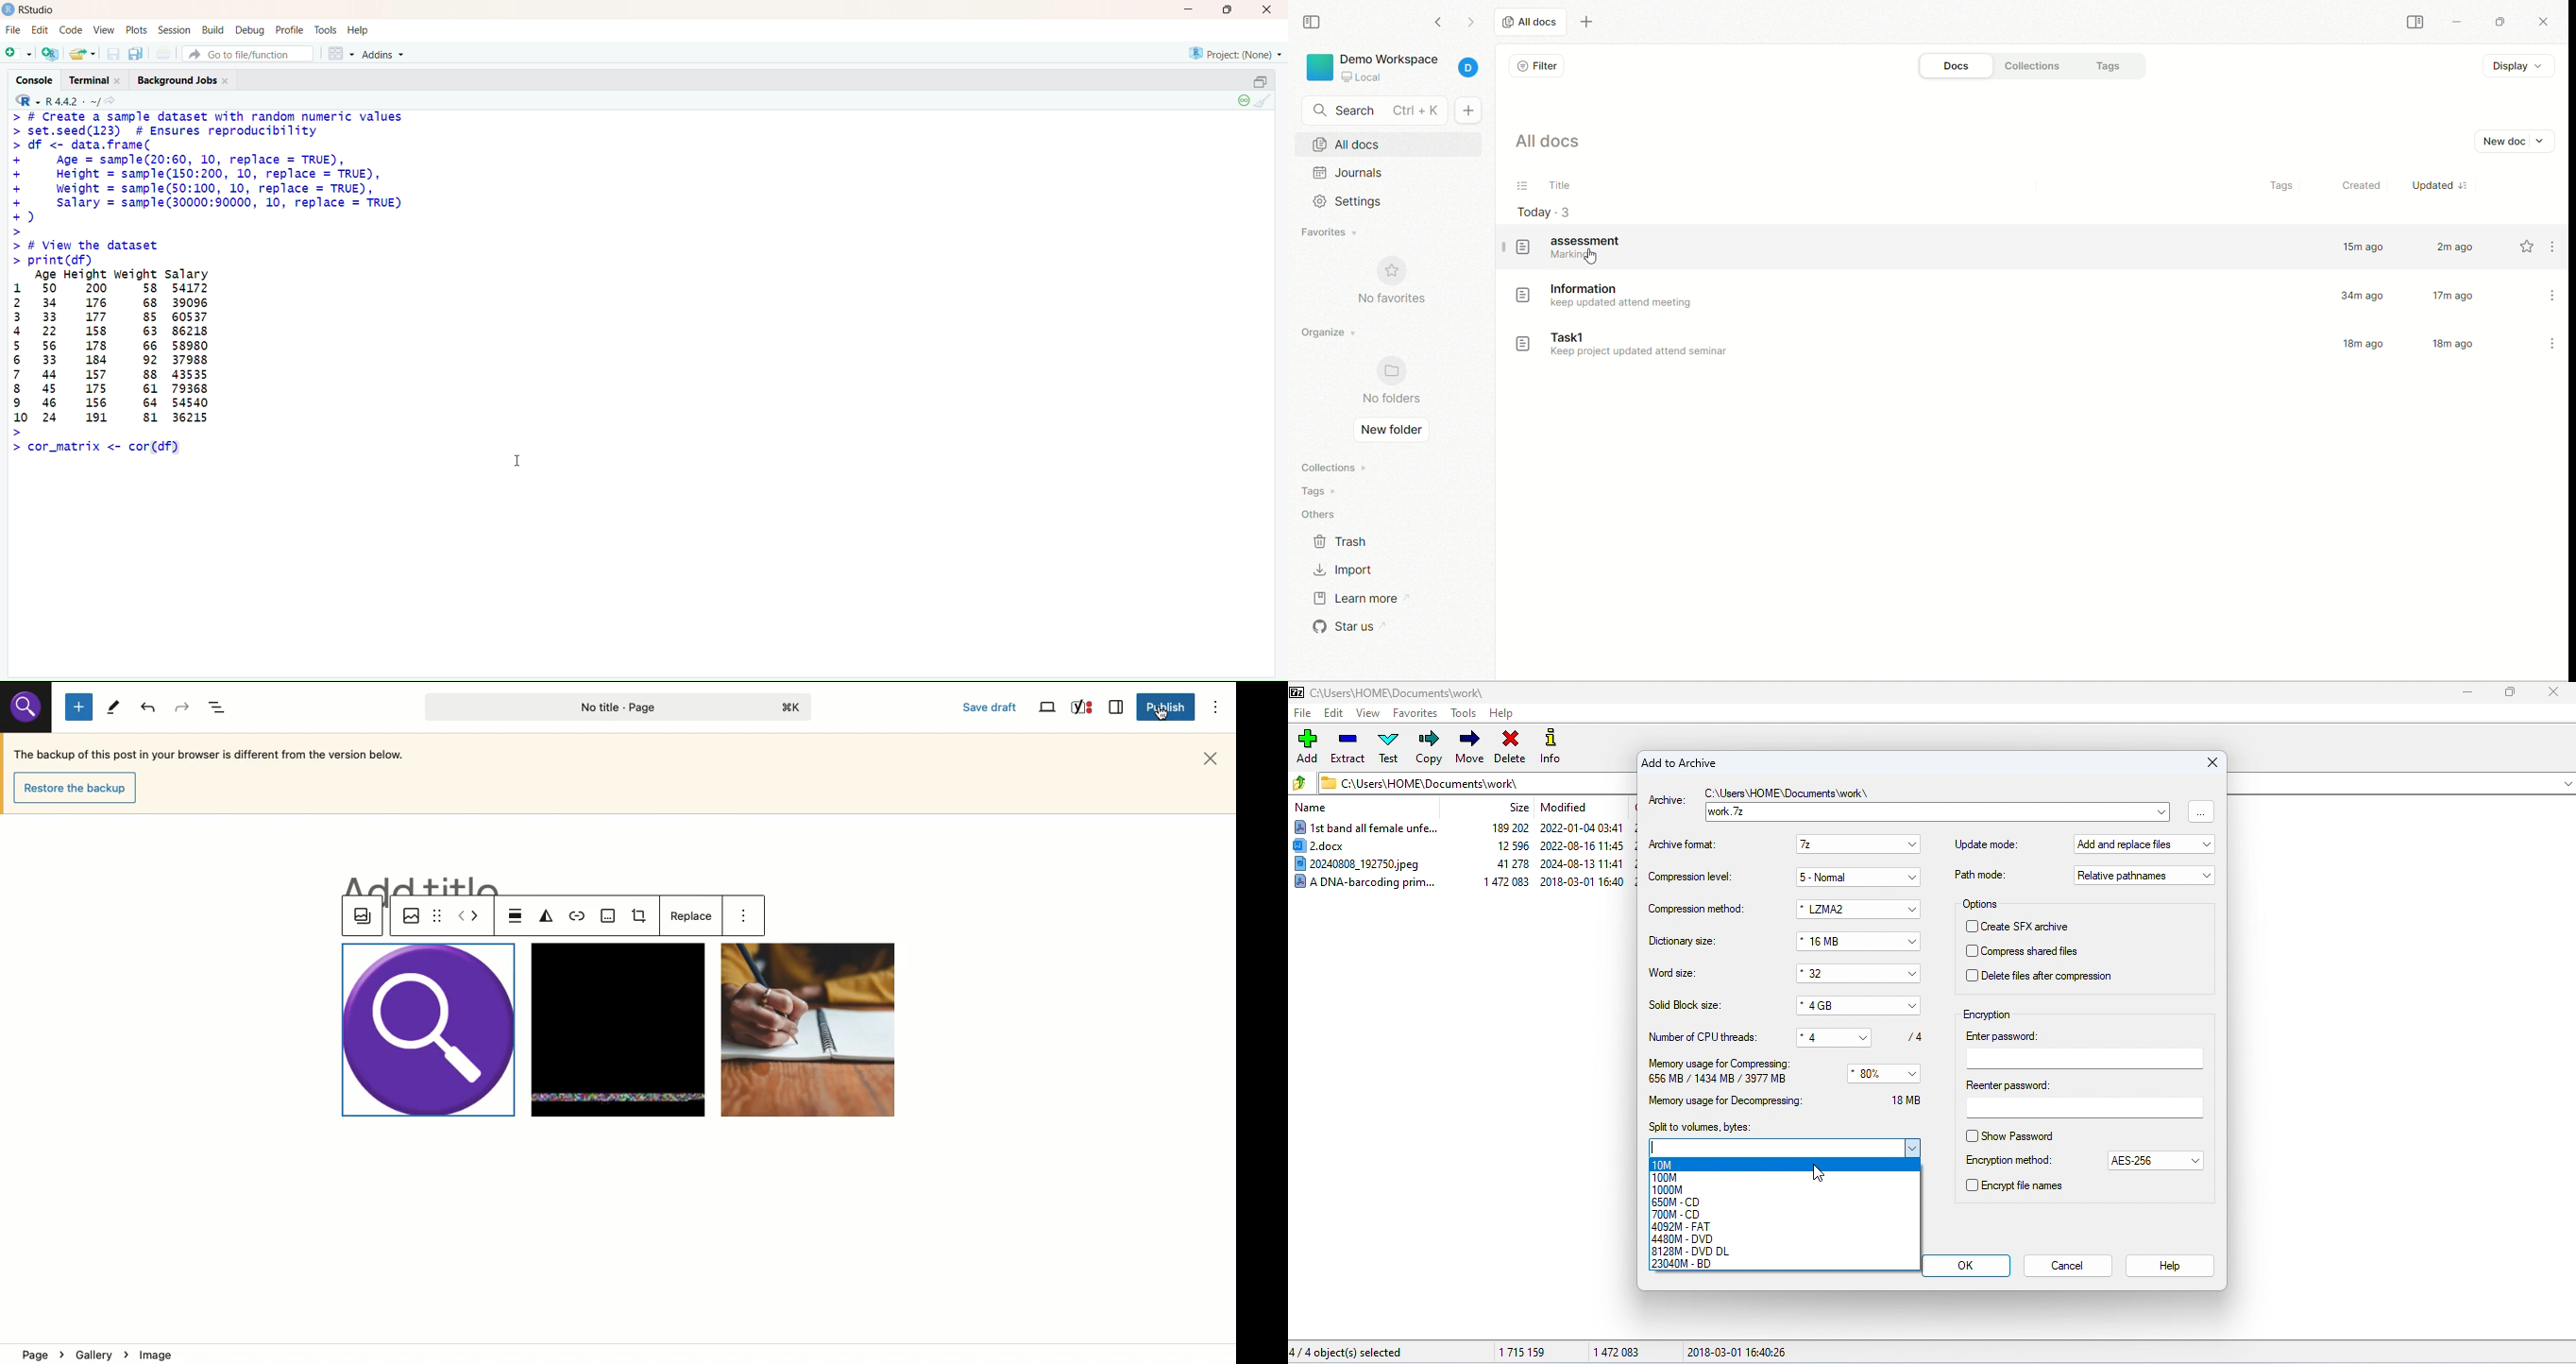 The width and height of the screenshot is (2576, 1372). Describe the element at coordinates (213, 29) in the screenshot. I see `Build` at that location.